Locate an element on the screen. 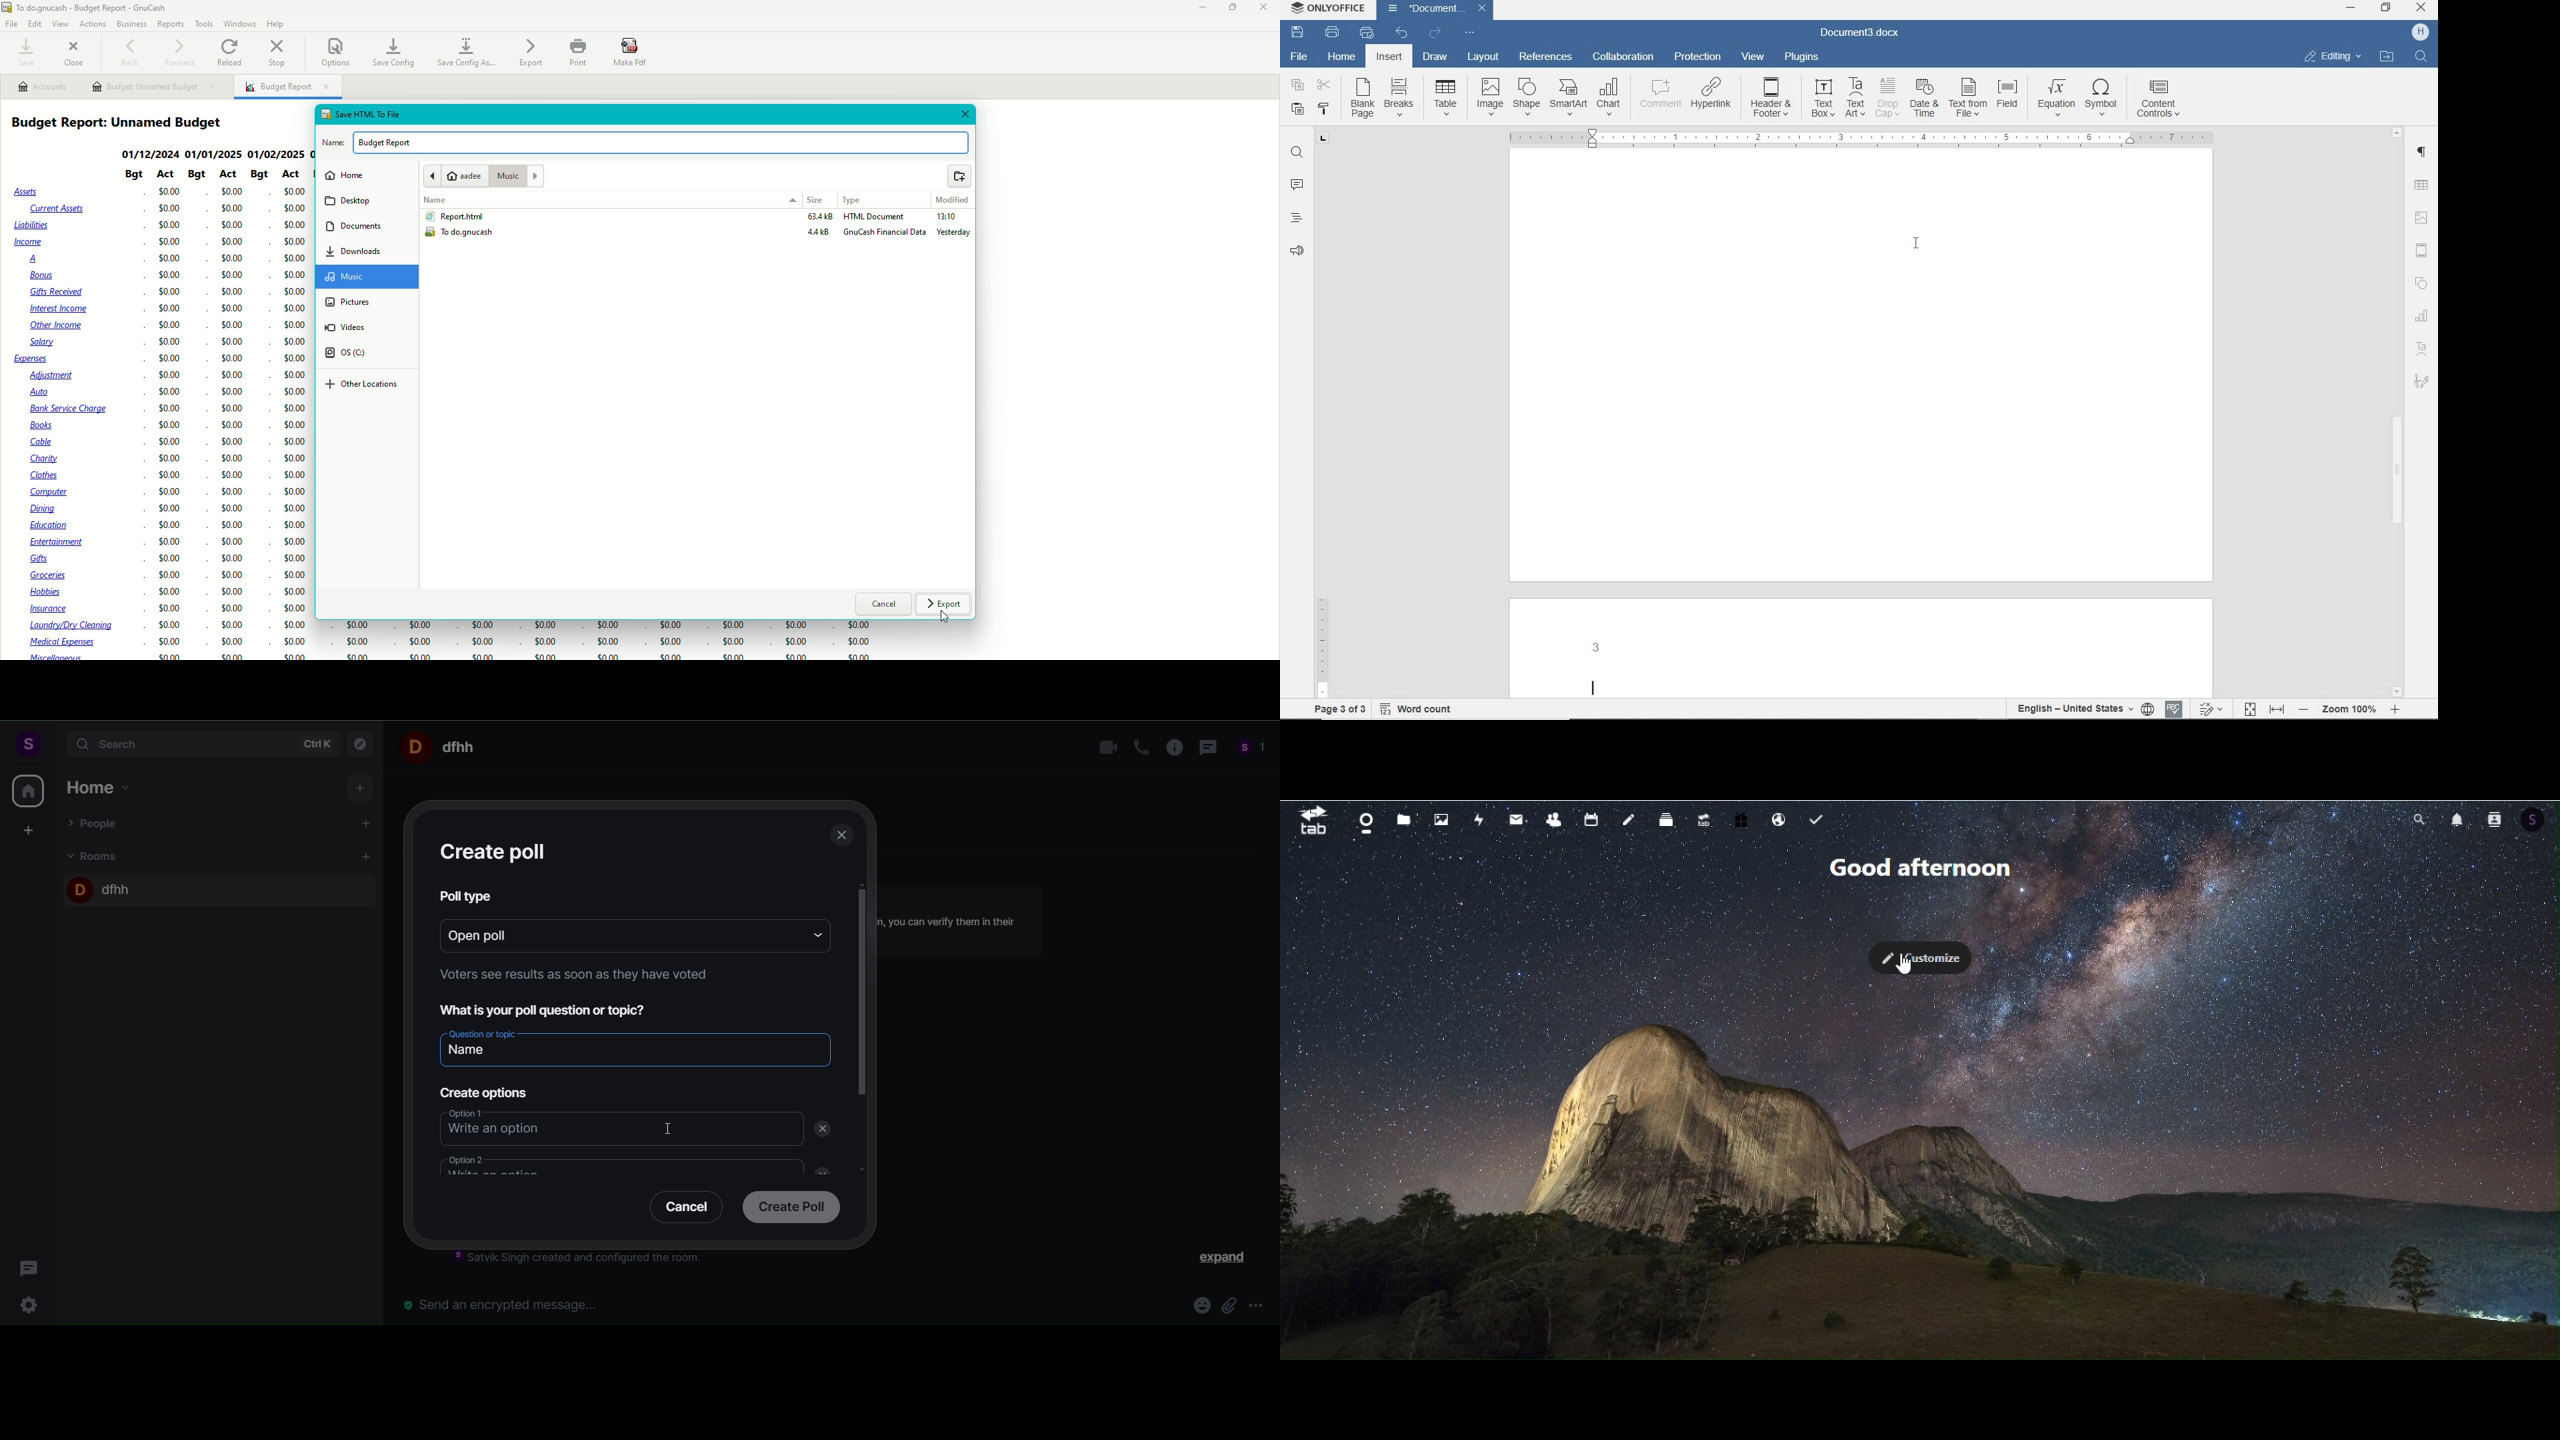  Pictures is located at coordinates (348, 301).